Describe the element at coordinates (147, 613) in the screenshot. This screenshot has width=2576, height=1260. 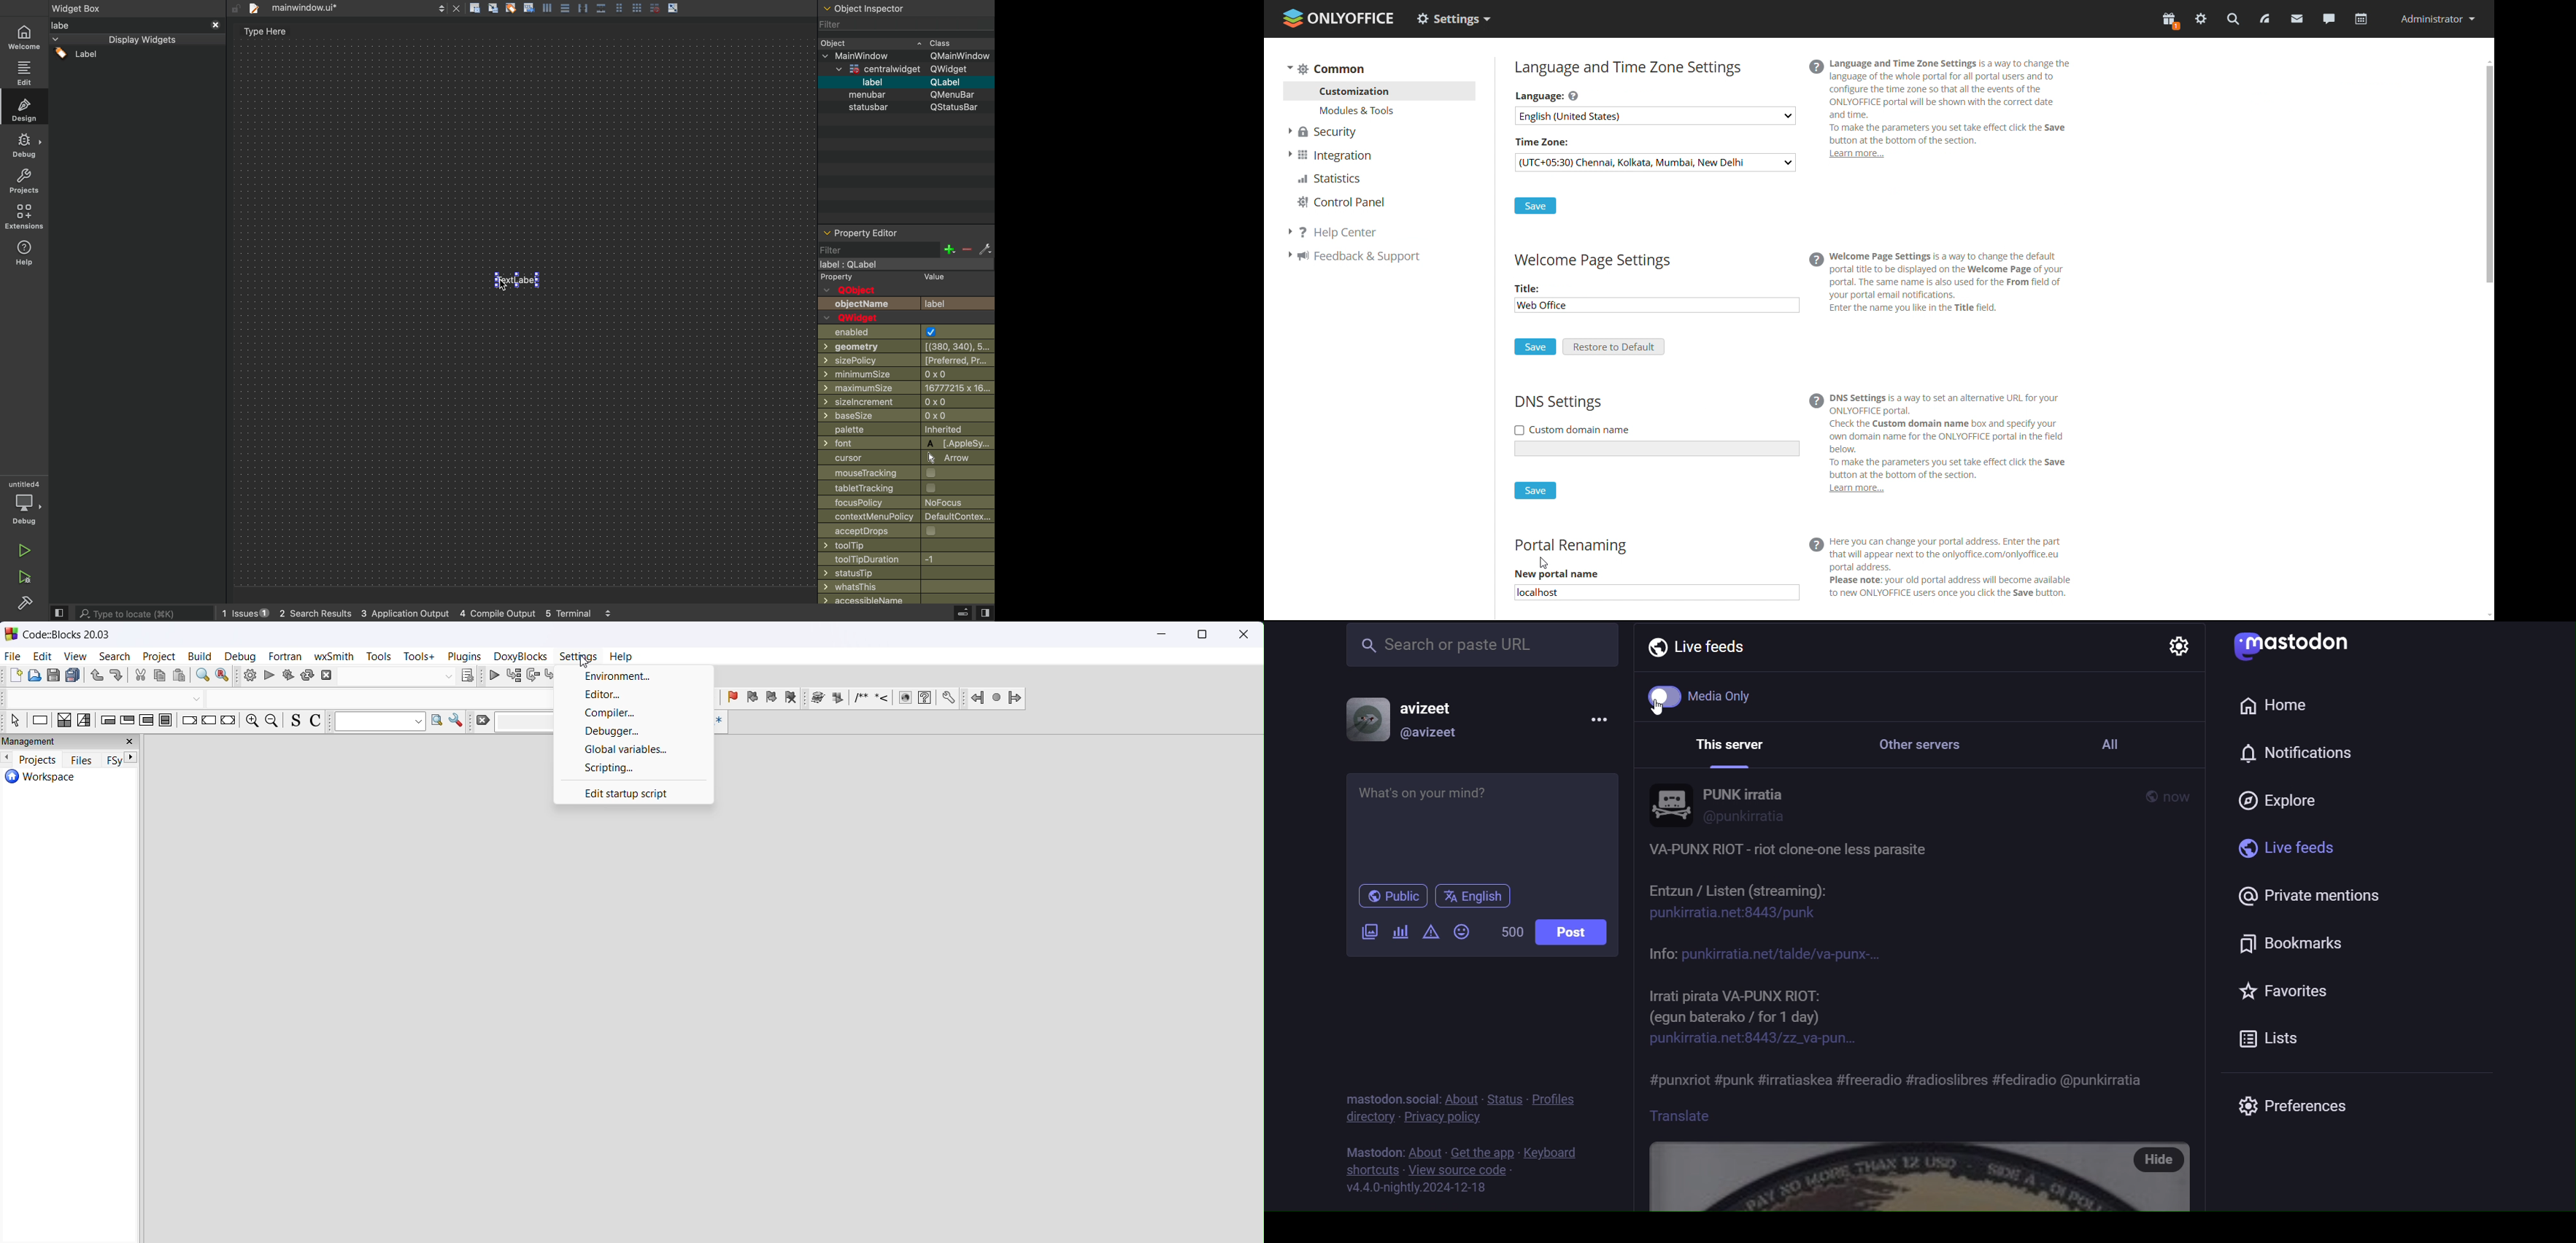
I see `search ` at that location.